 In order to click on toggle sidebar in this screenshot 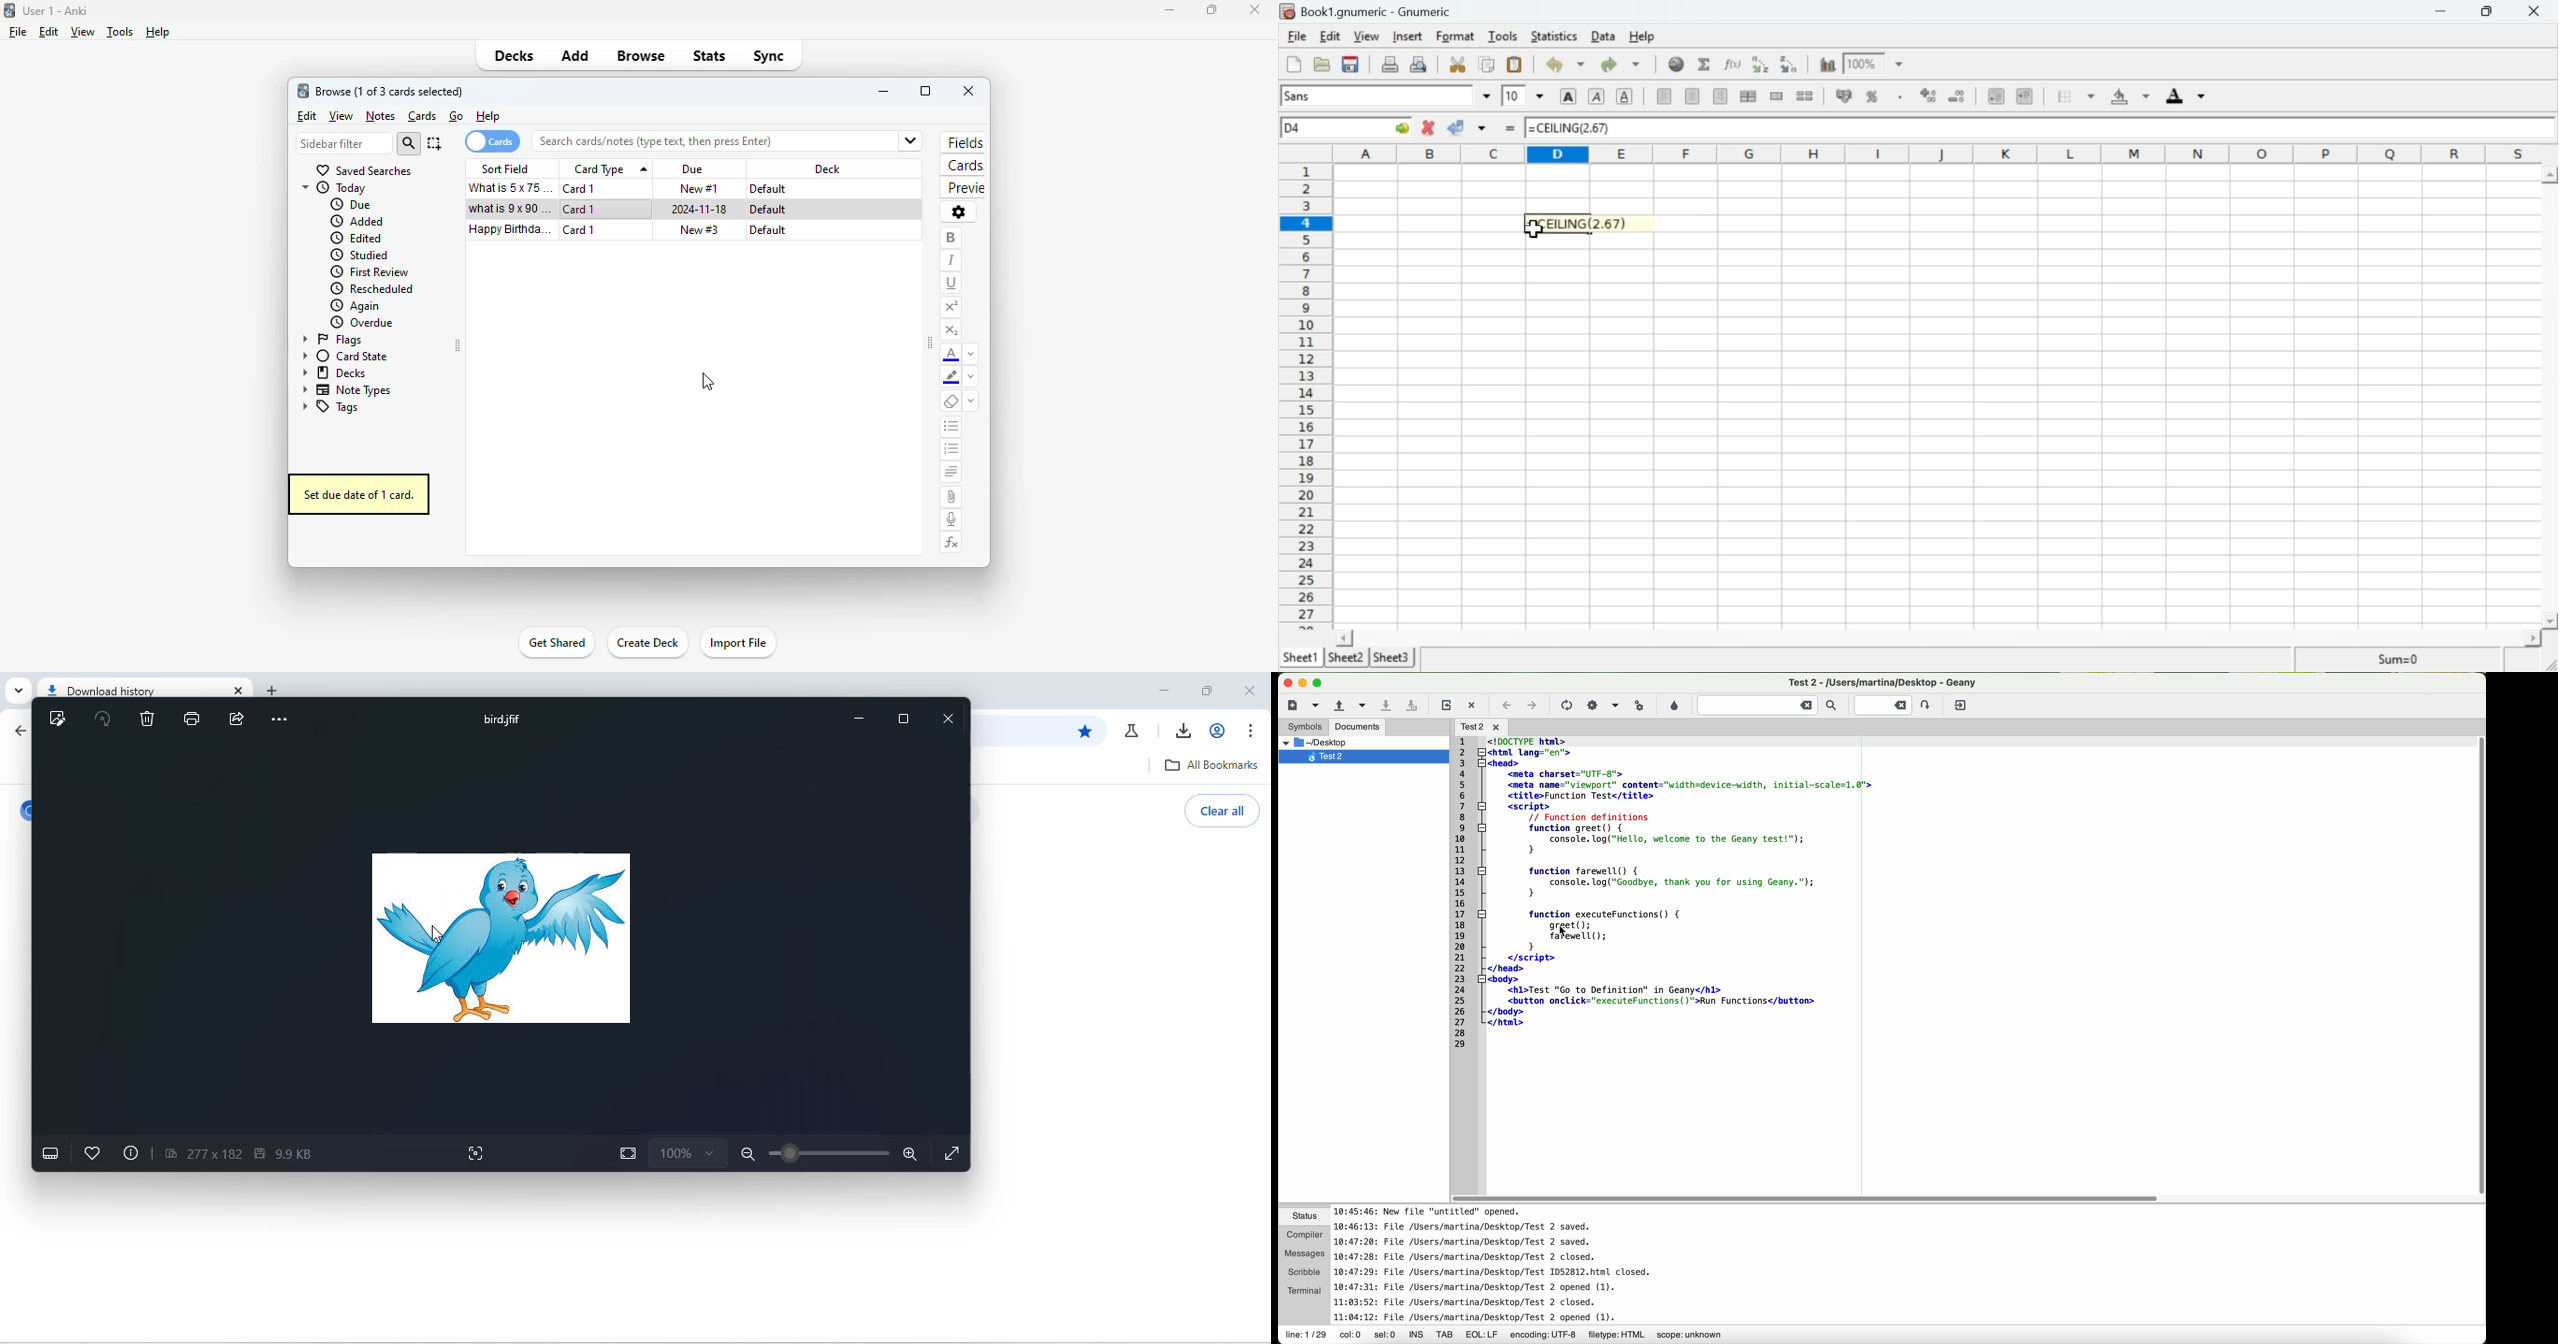, I will do `click(457, 345)`.